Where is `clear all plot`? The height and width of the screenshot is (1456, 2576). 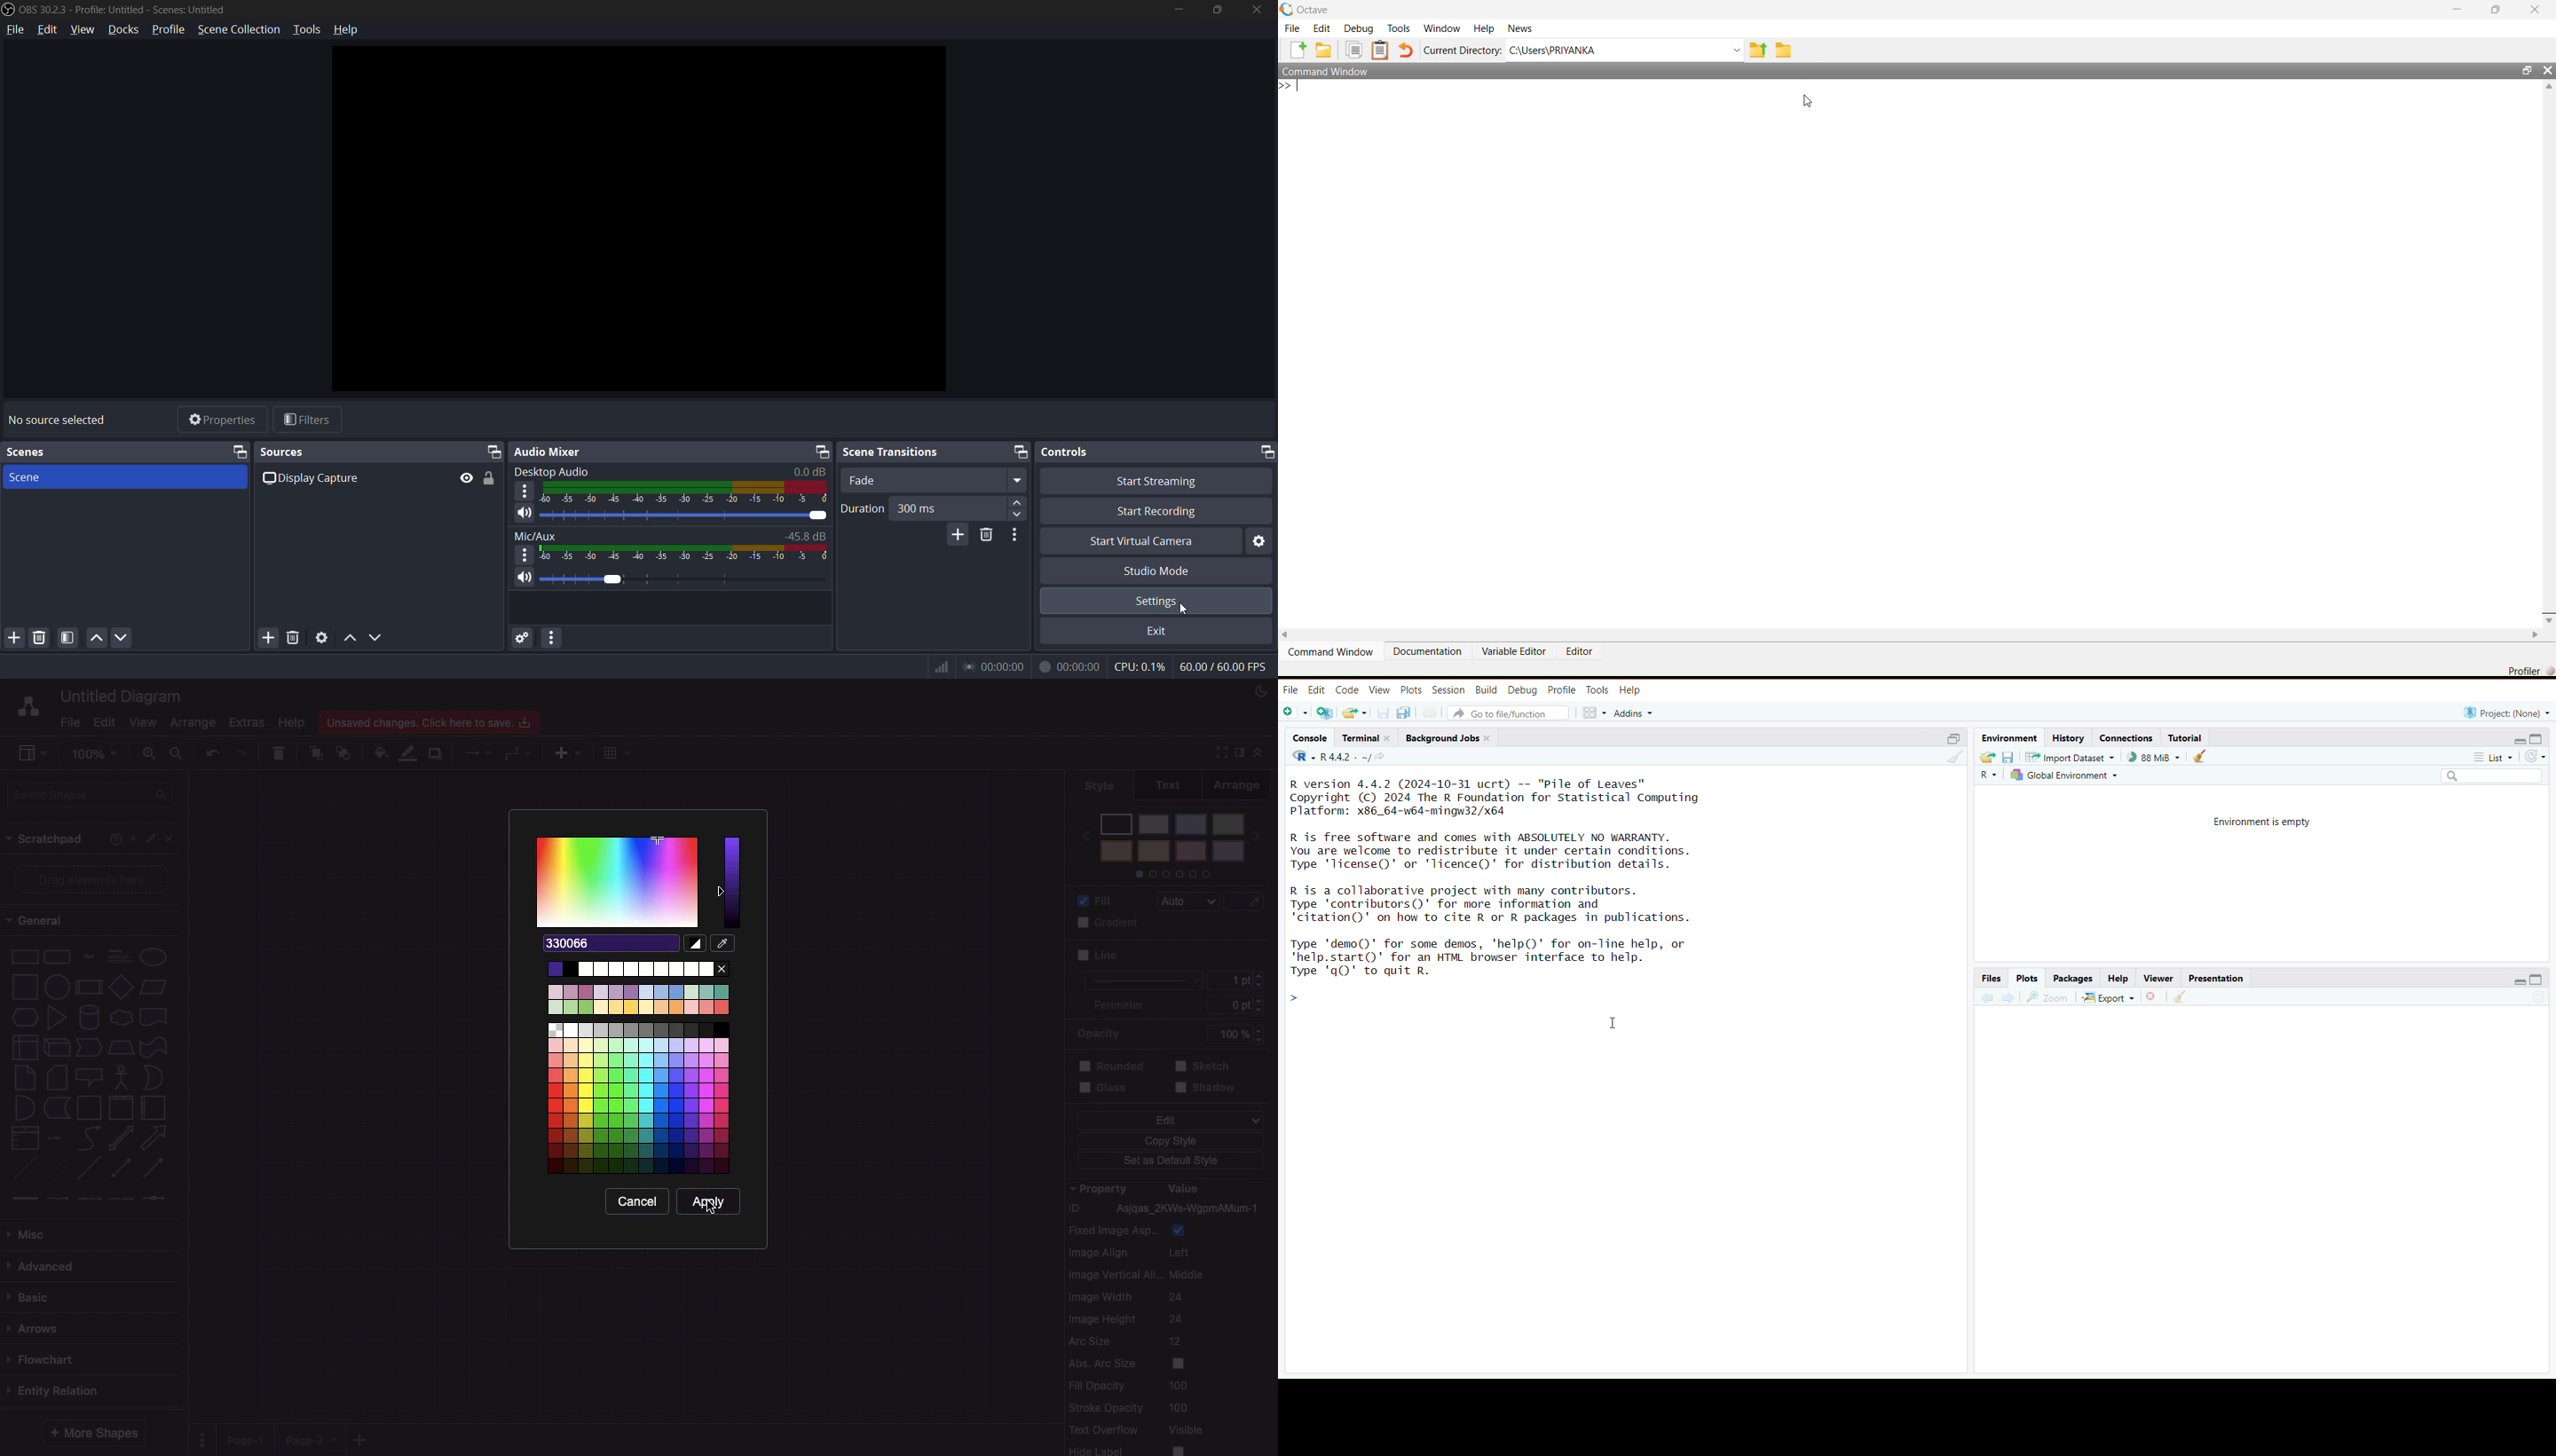 clear all plot is located at coordinates (2182, 998).